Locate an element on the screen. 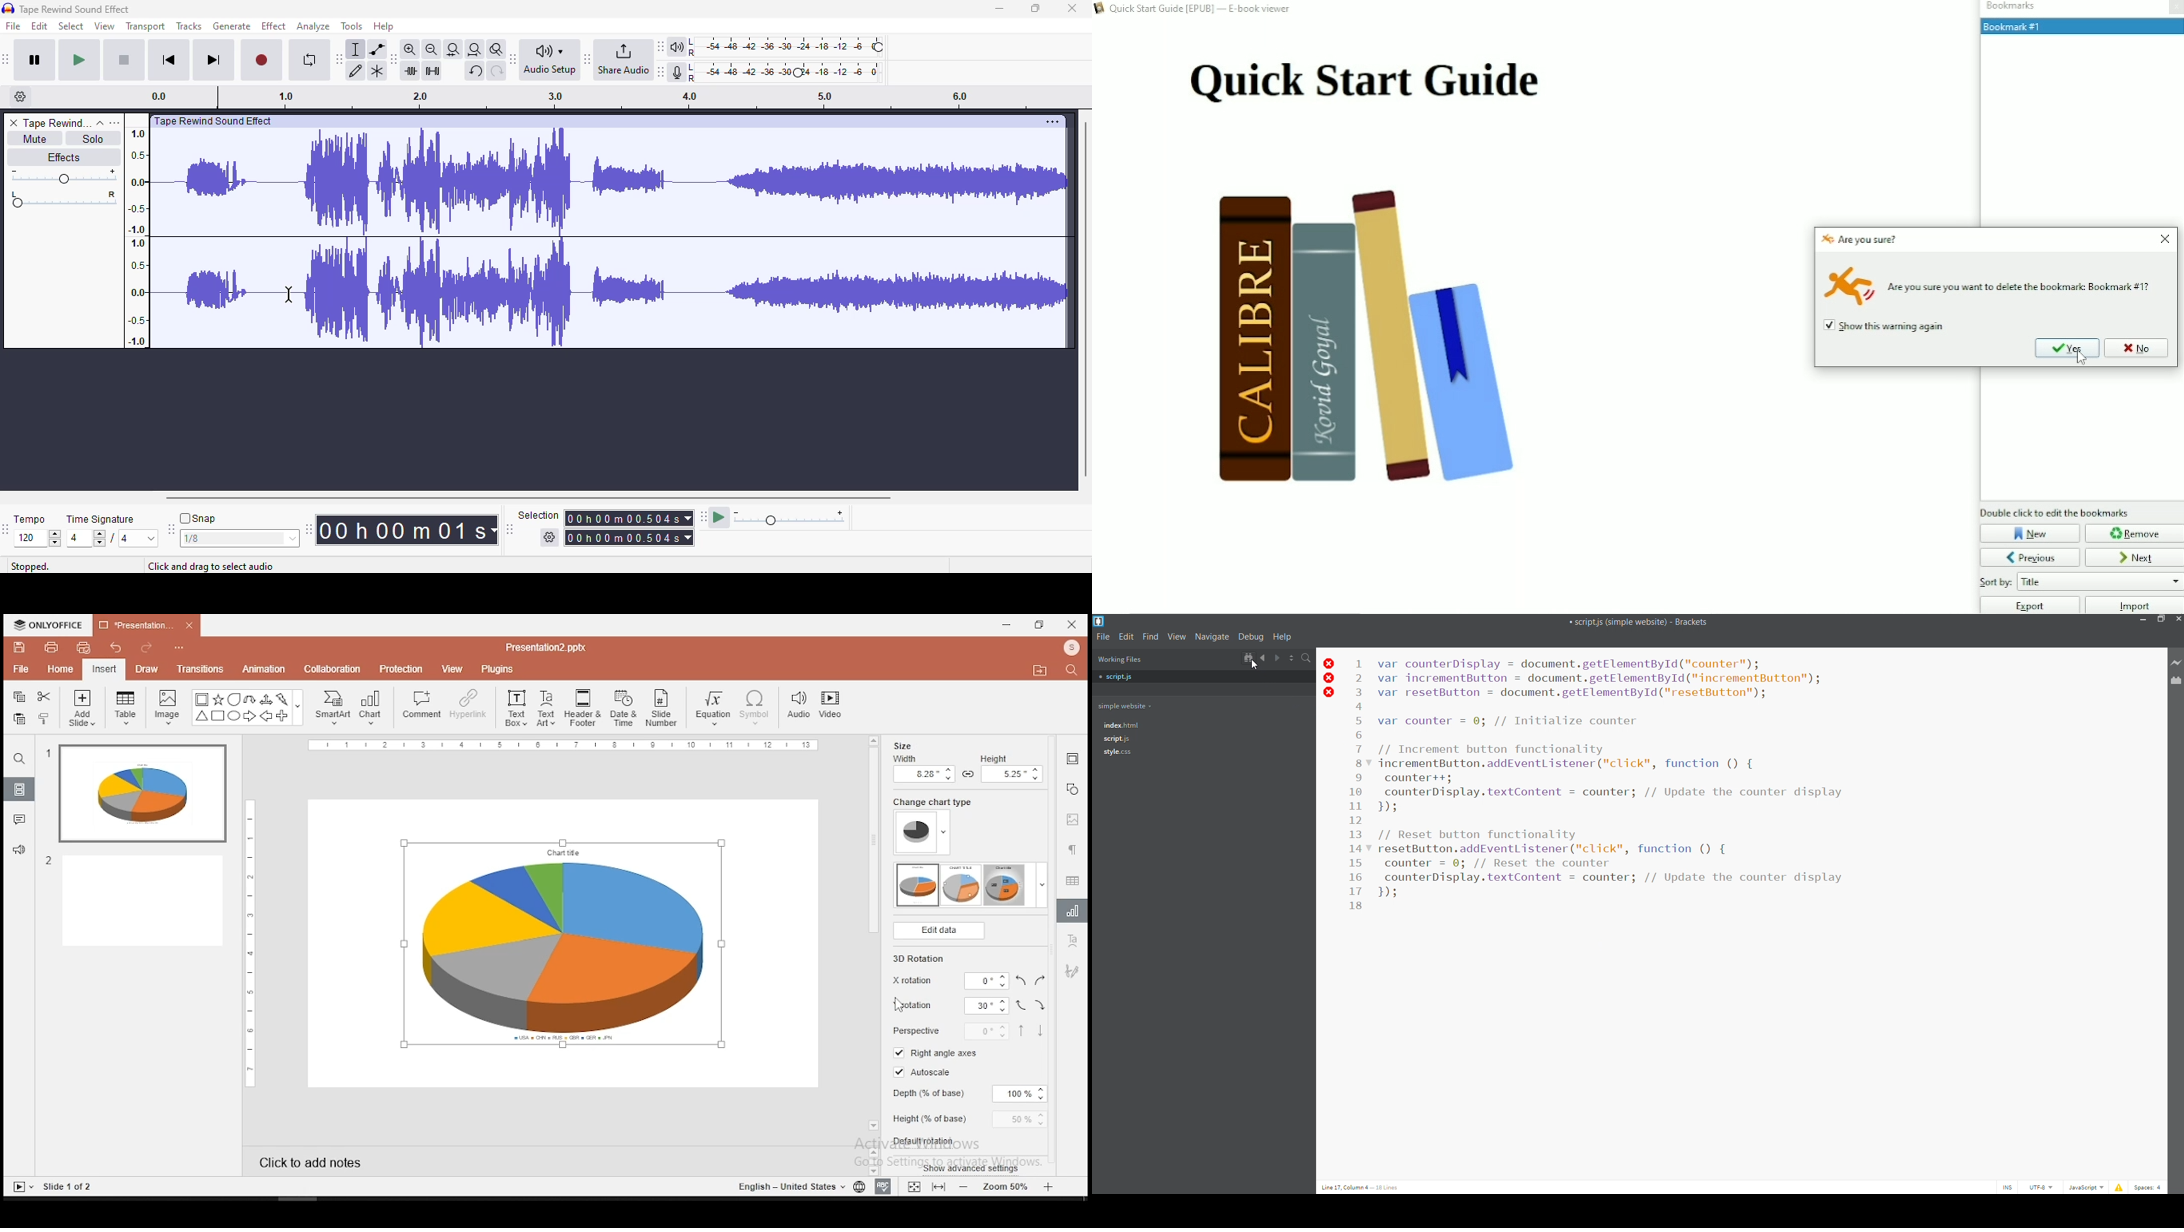 This screenshot has height=1232, width=2184. audacity share audio toolbar is located at coordinates (588, 58).